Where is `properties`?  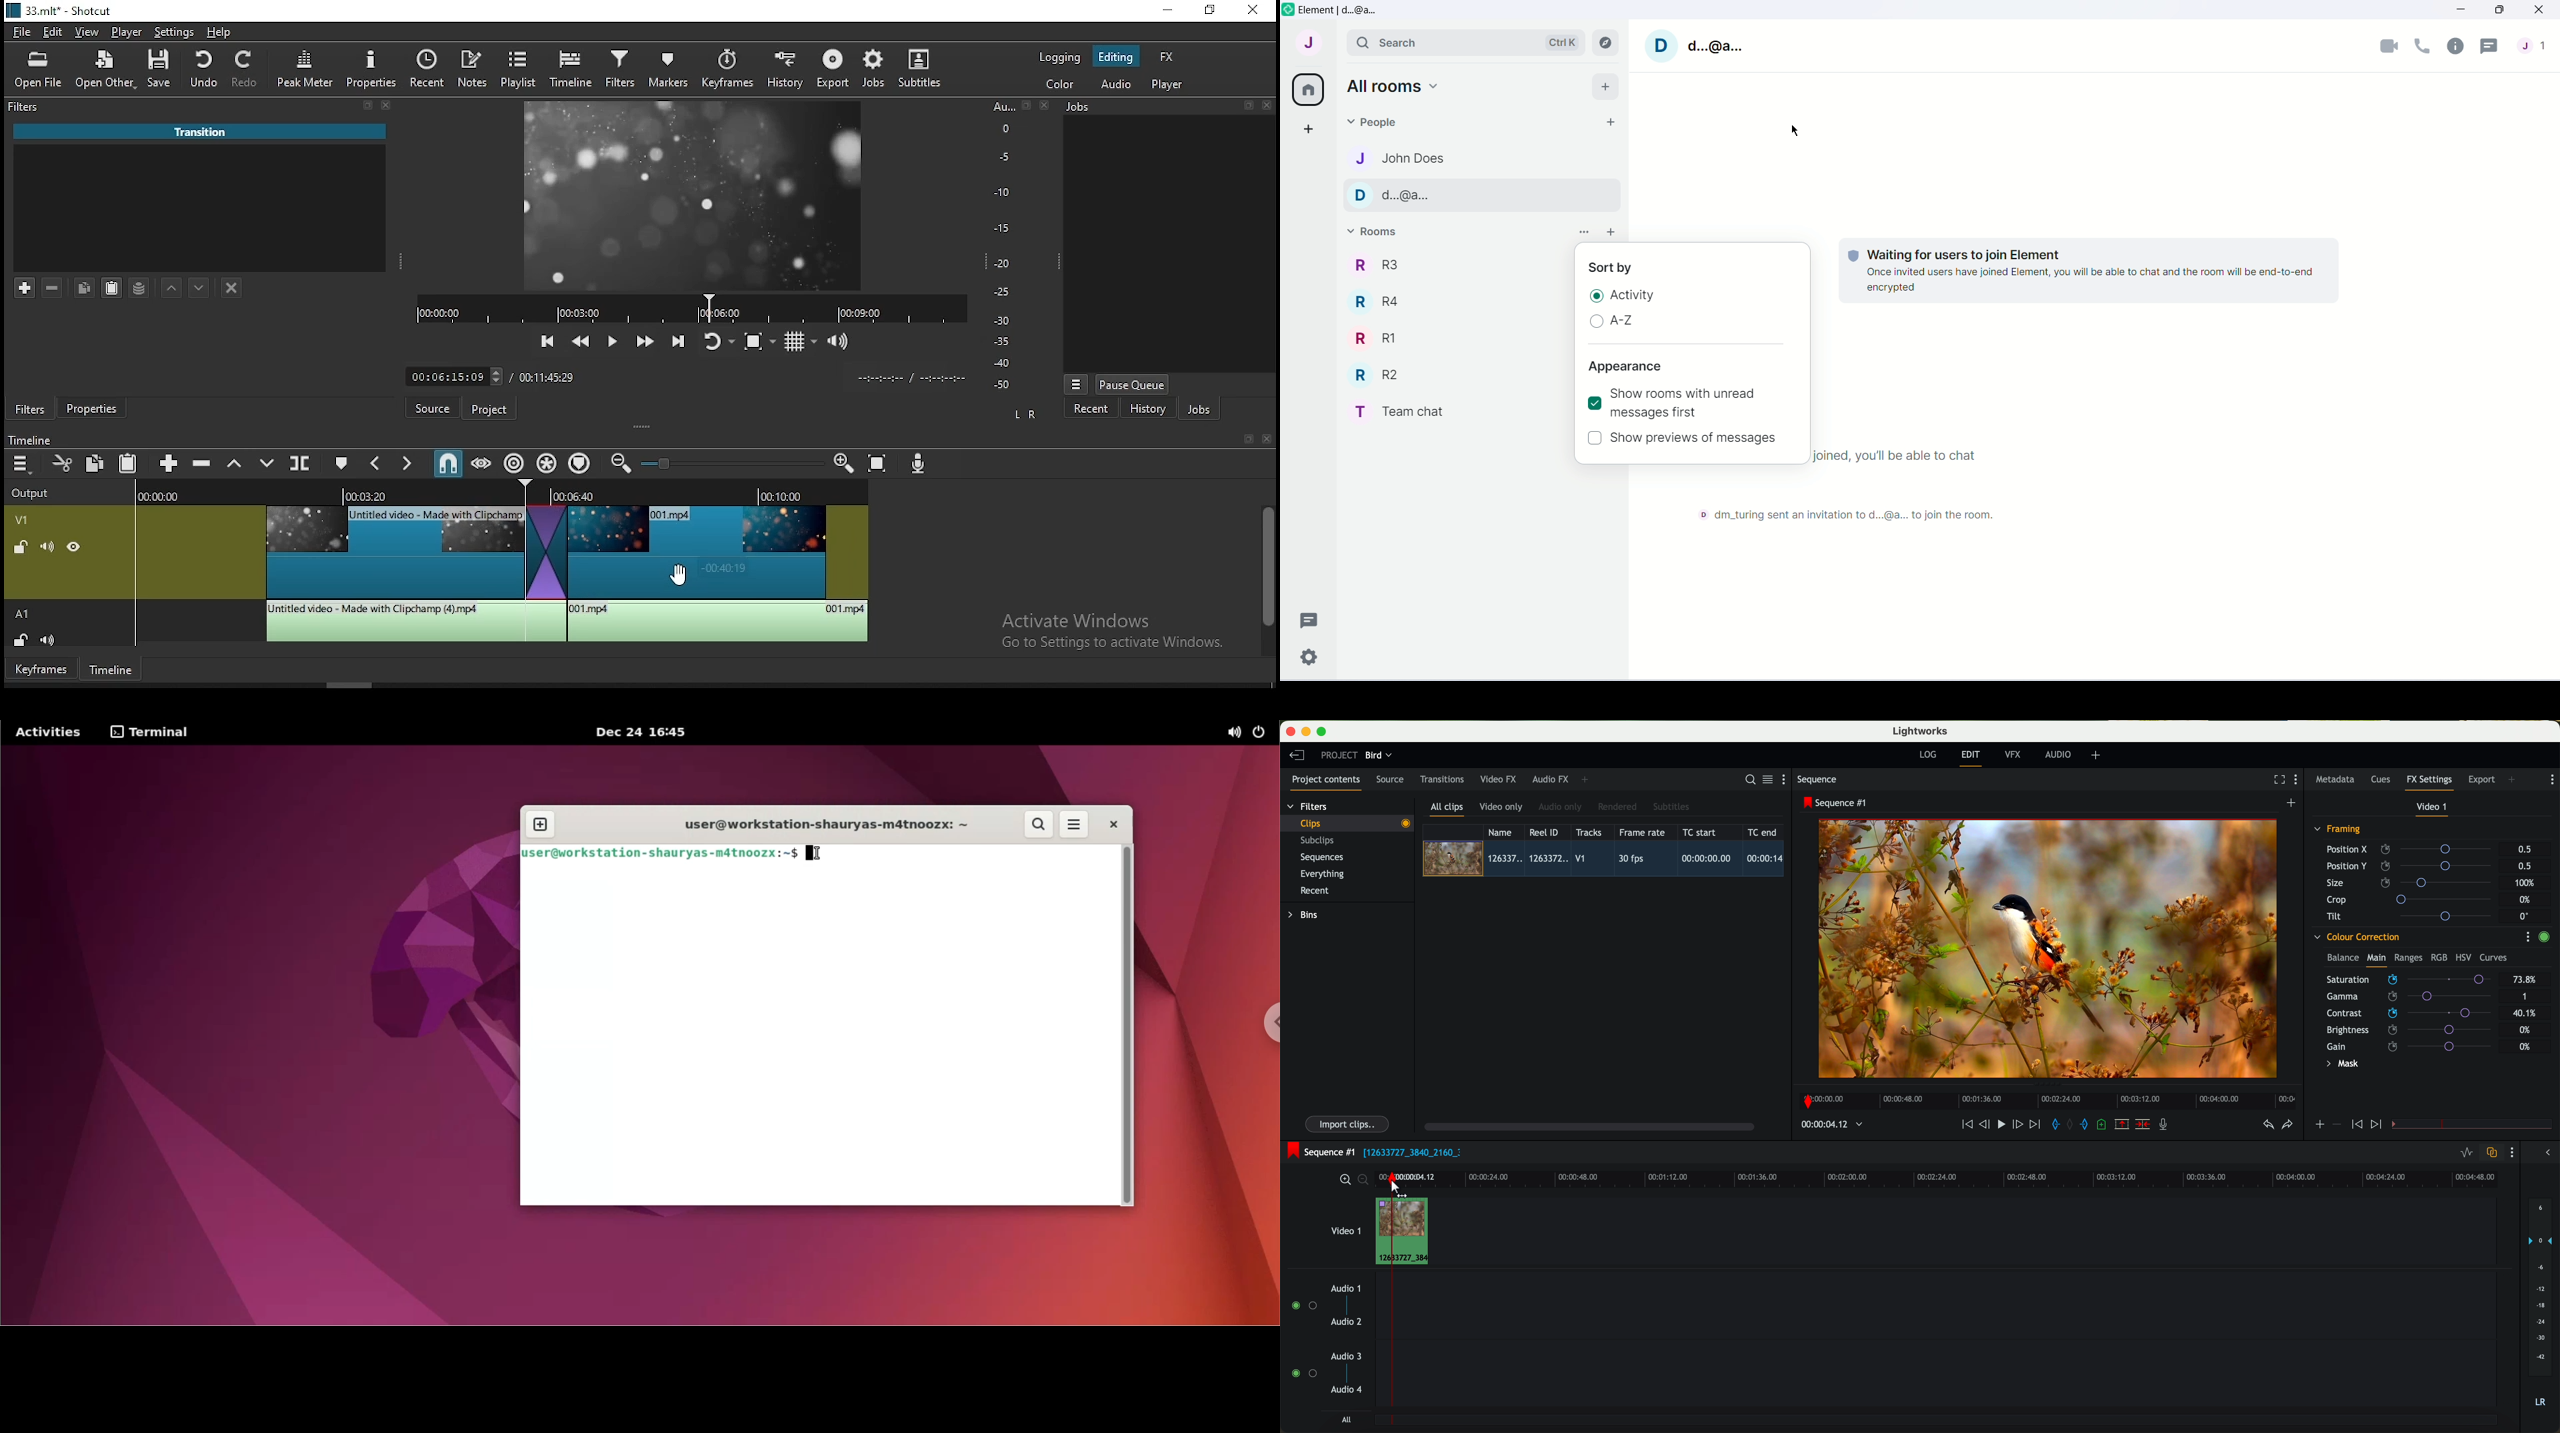 properties is located at coordinates (374, 67).